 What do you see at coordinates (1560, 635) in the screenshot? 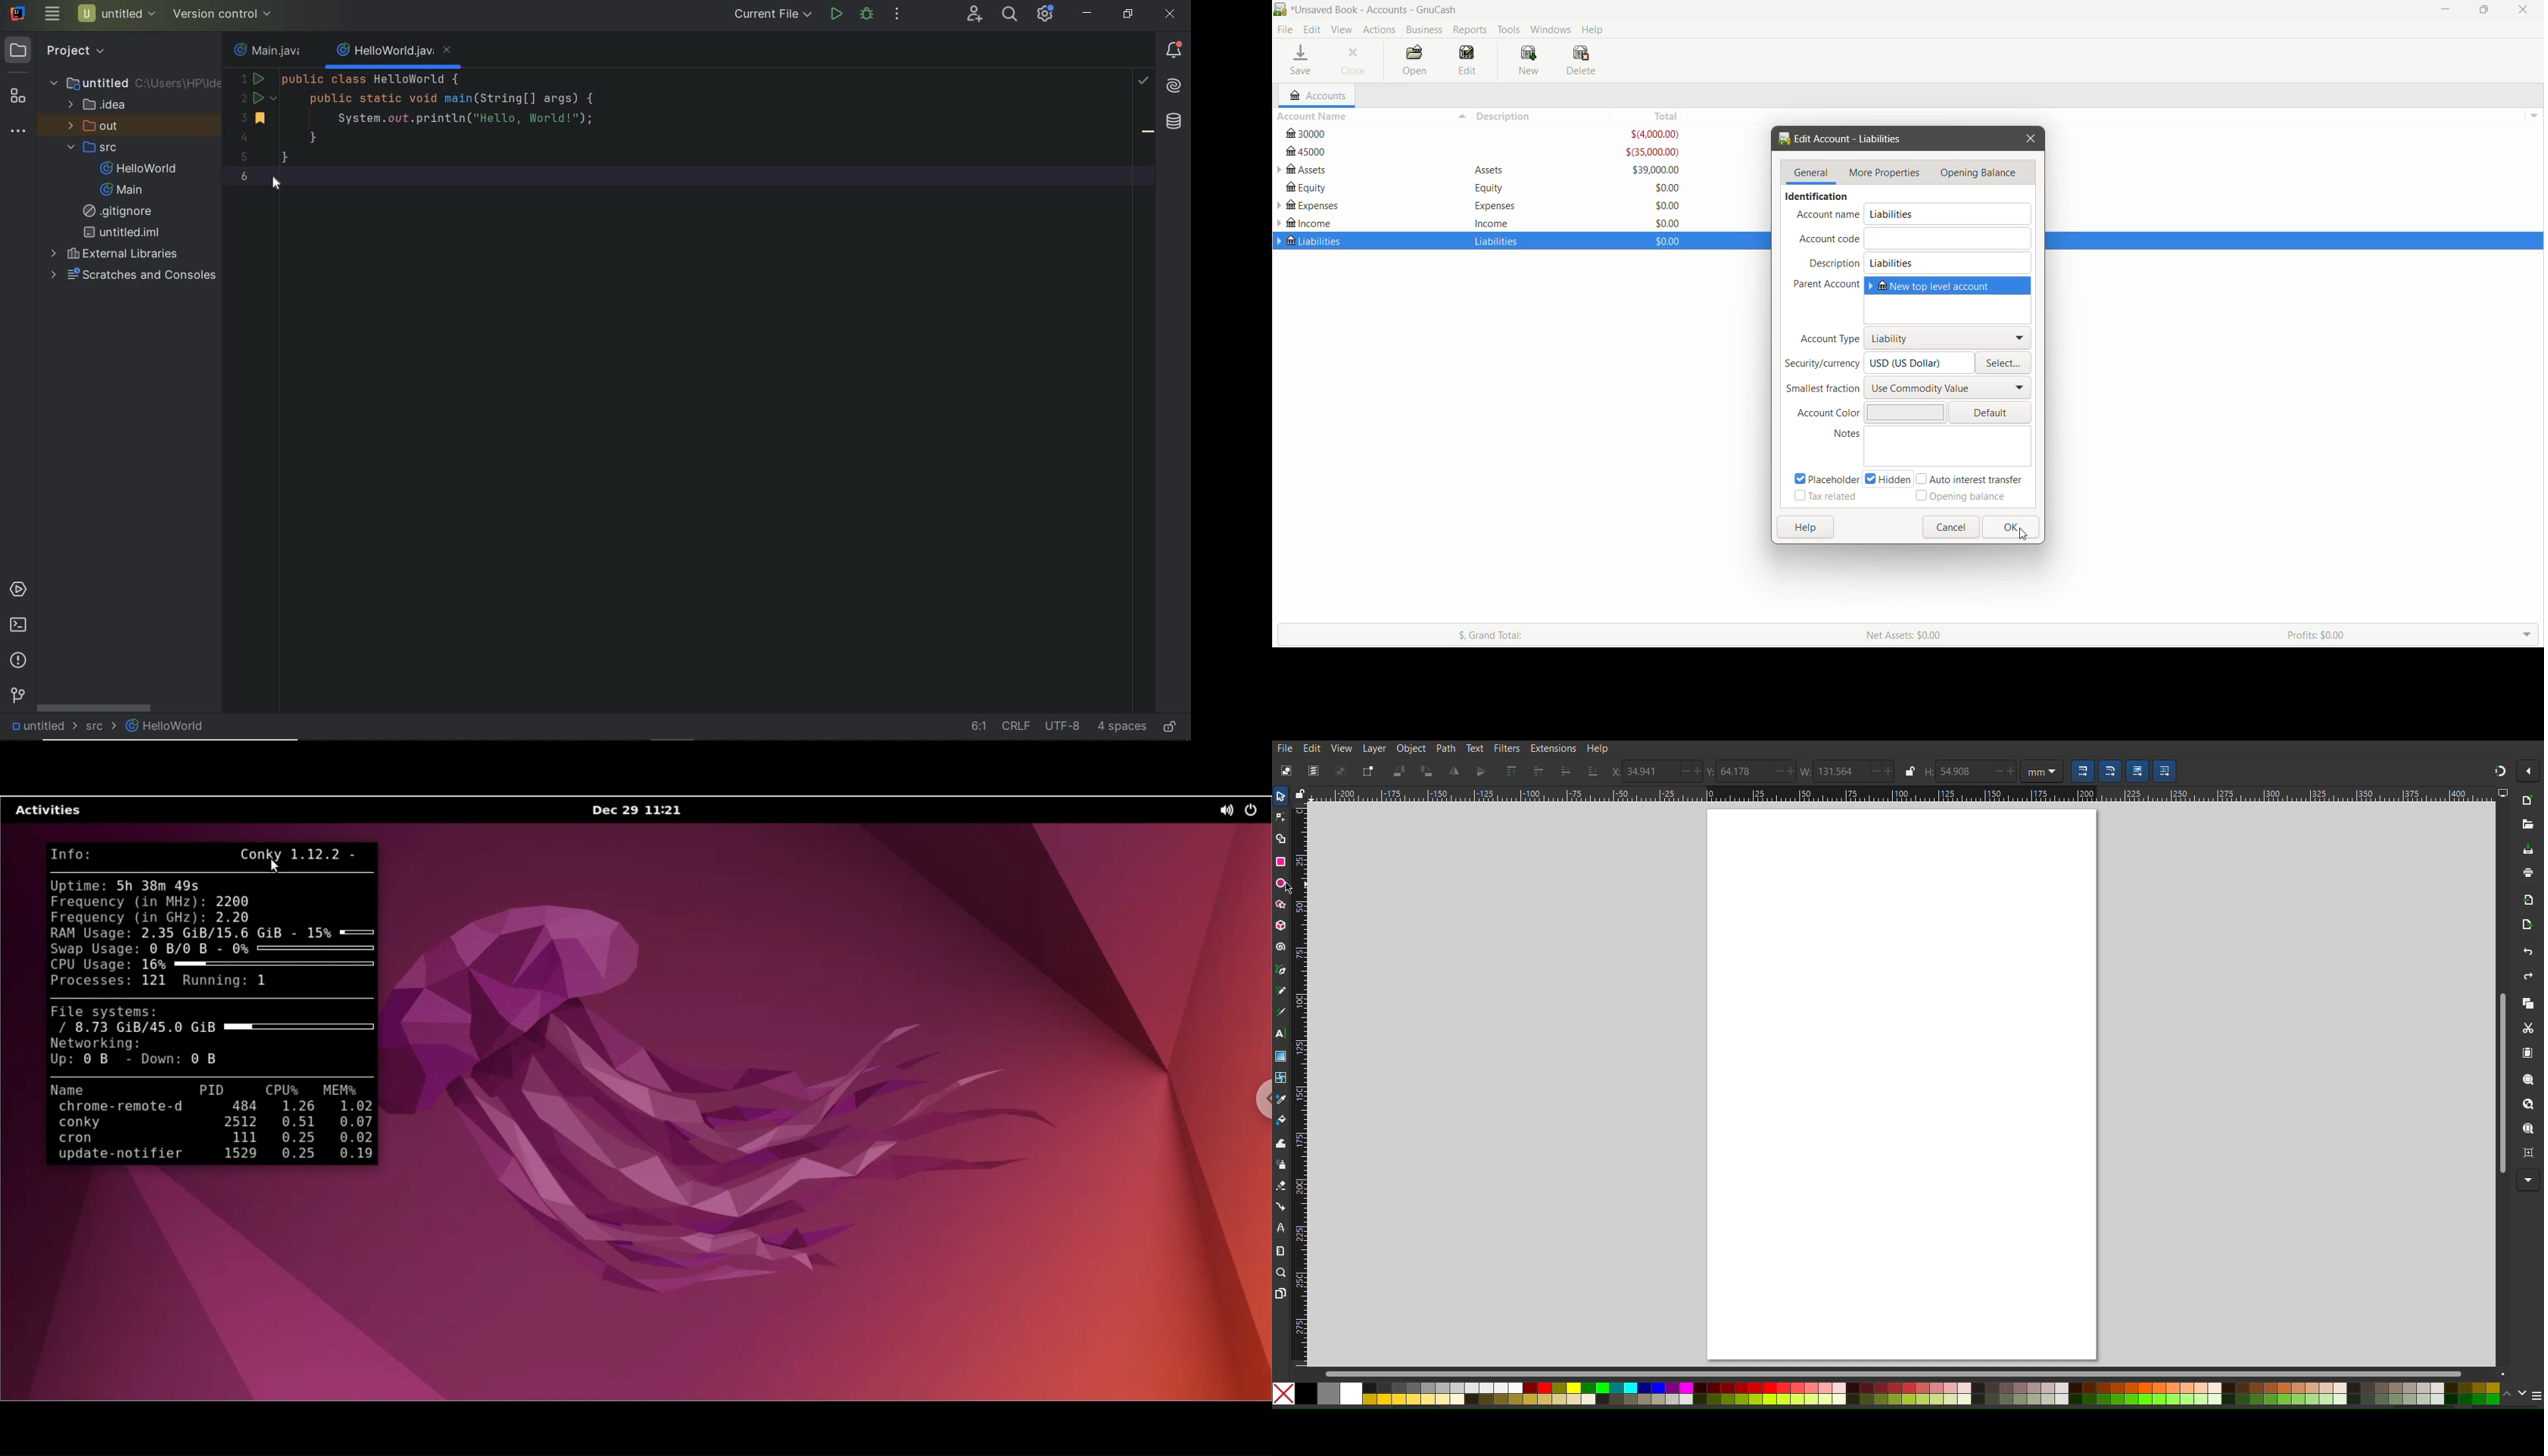
I see `Grand Total` at bounding box center [1560, 635].